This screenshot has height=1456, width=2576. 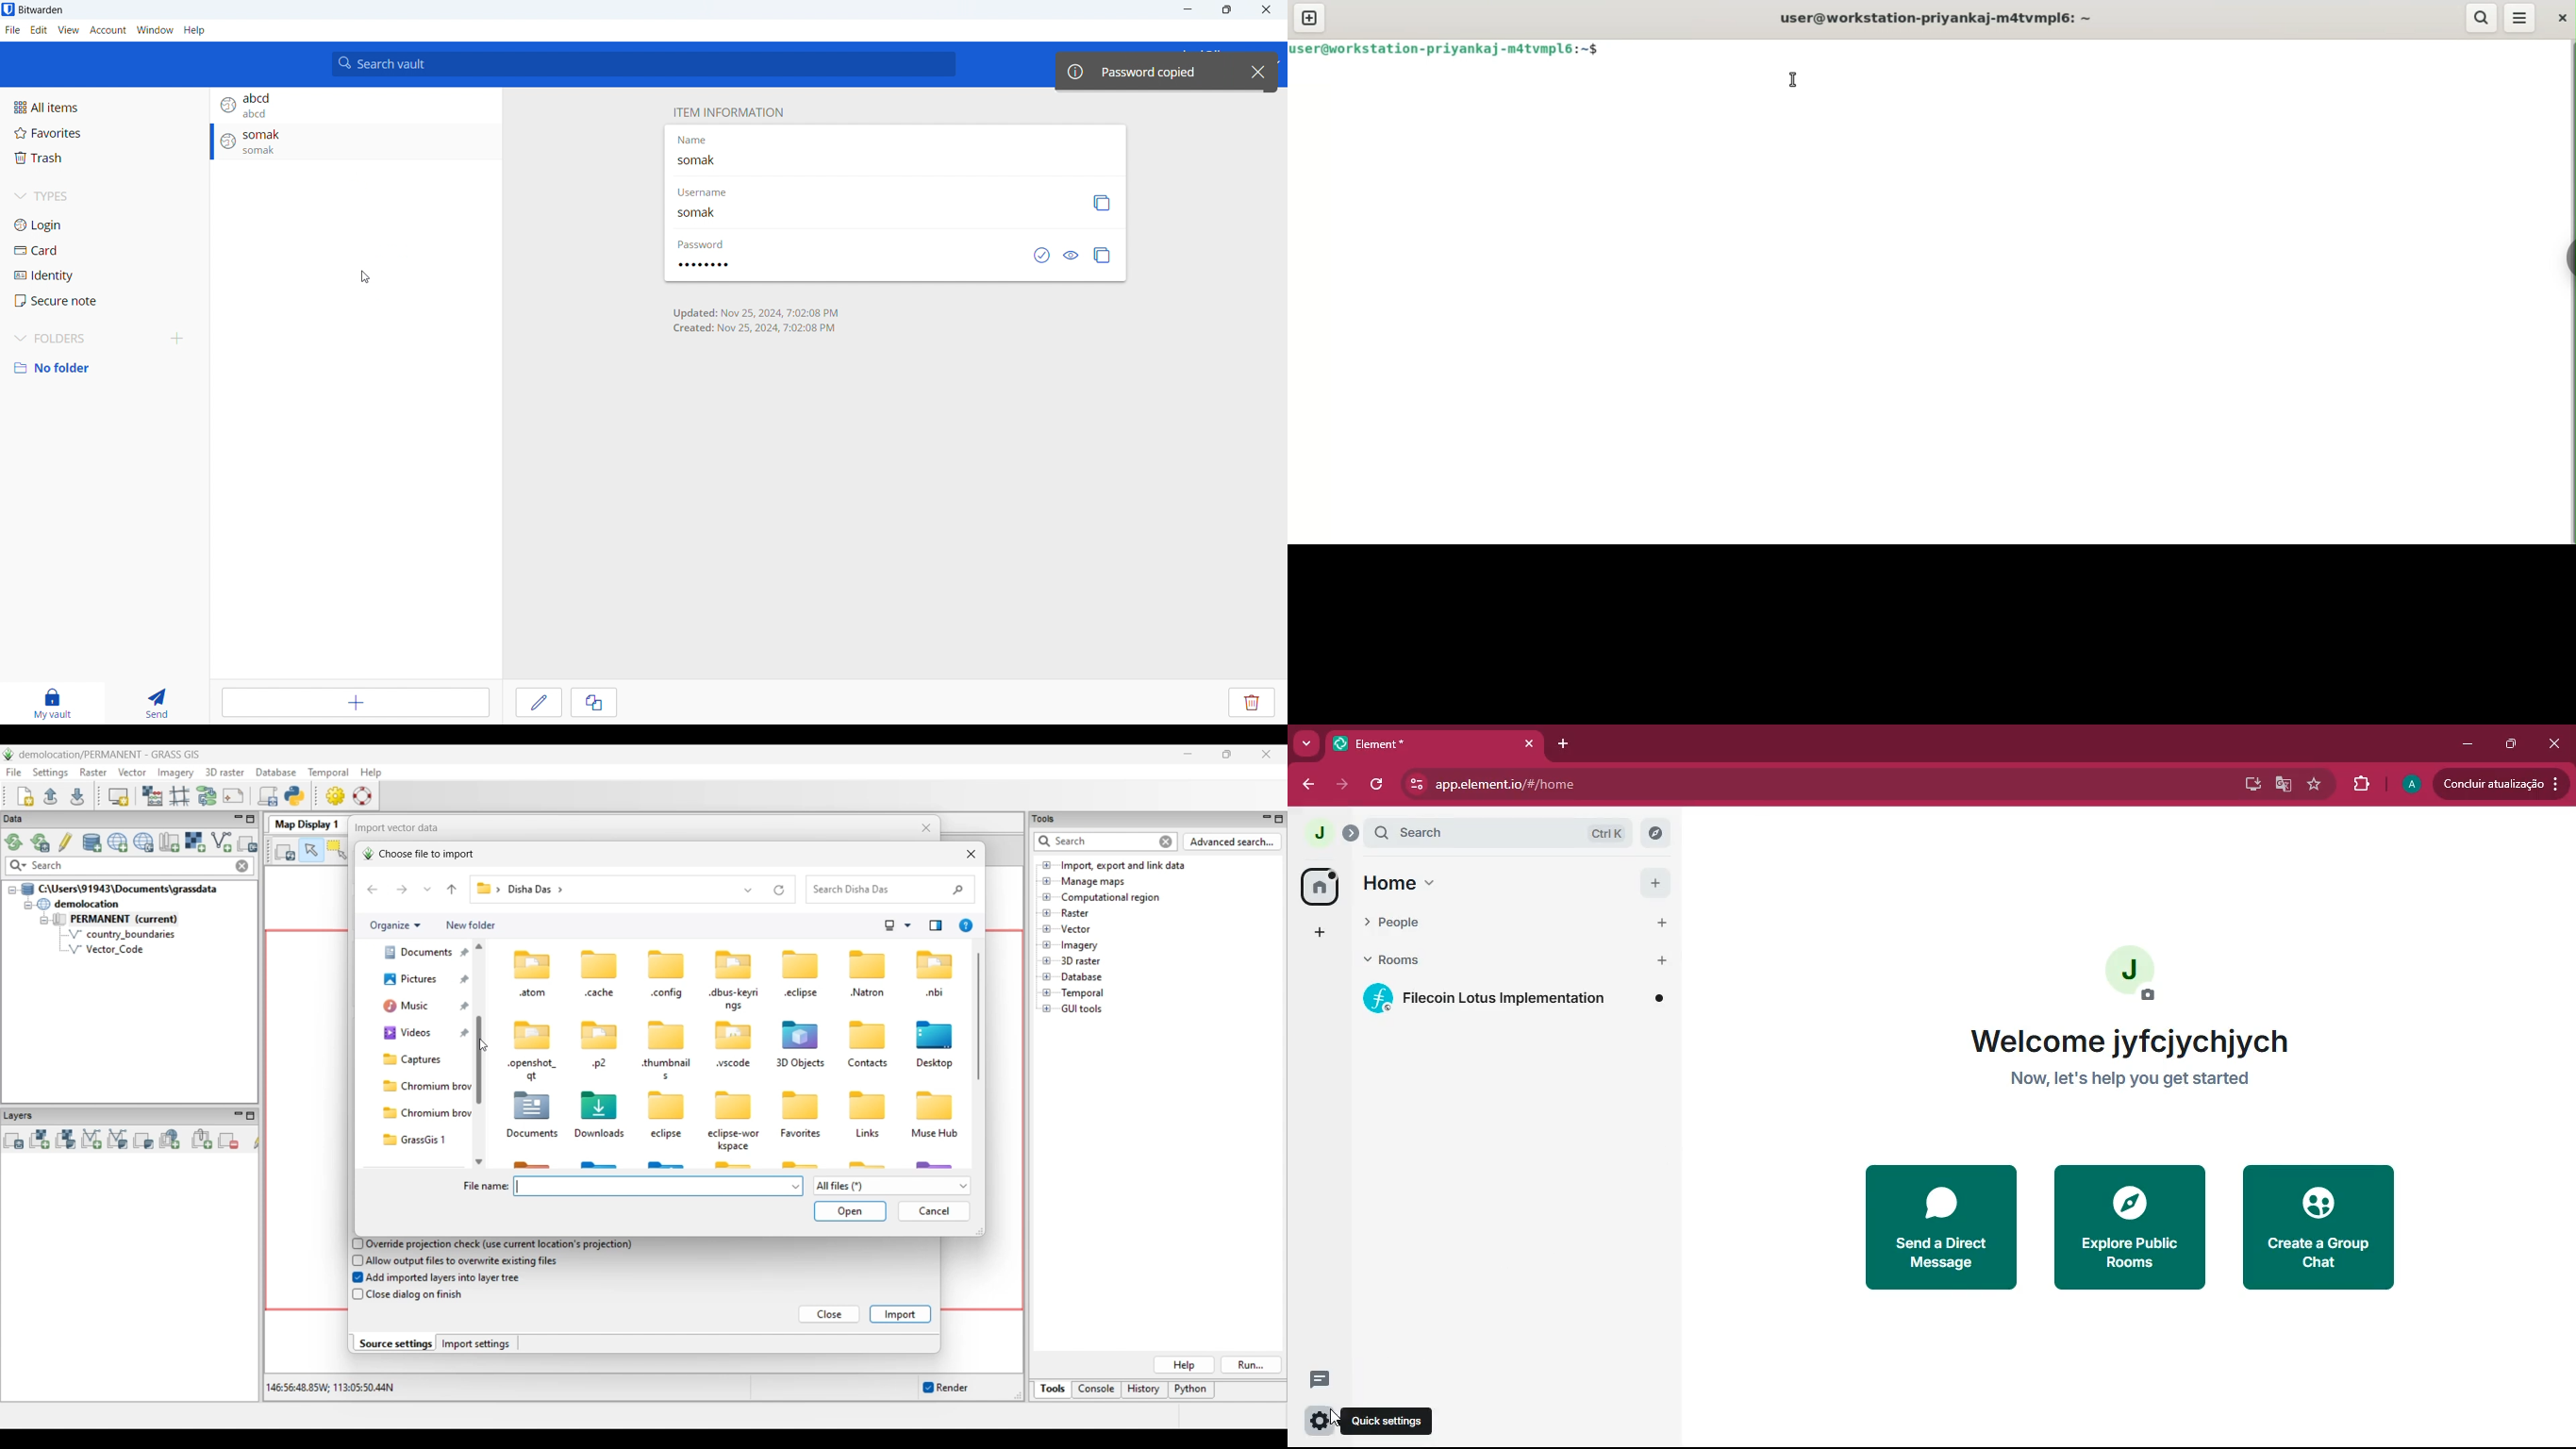 What do you see at coordinates (1306, 786) in the screenshot?
I see `forward` at bounding box center [1306, 786].